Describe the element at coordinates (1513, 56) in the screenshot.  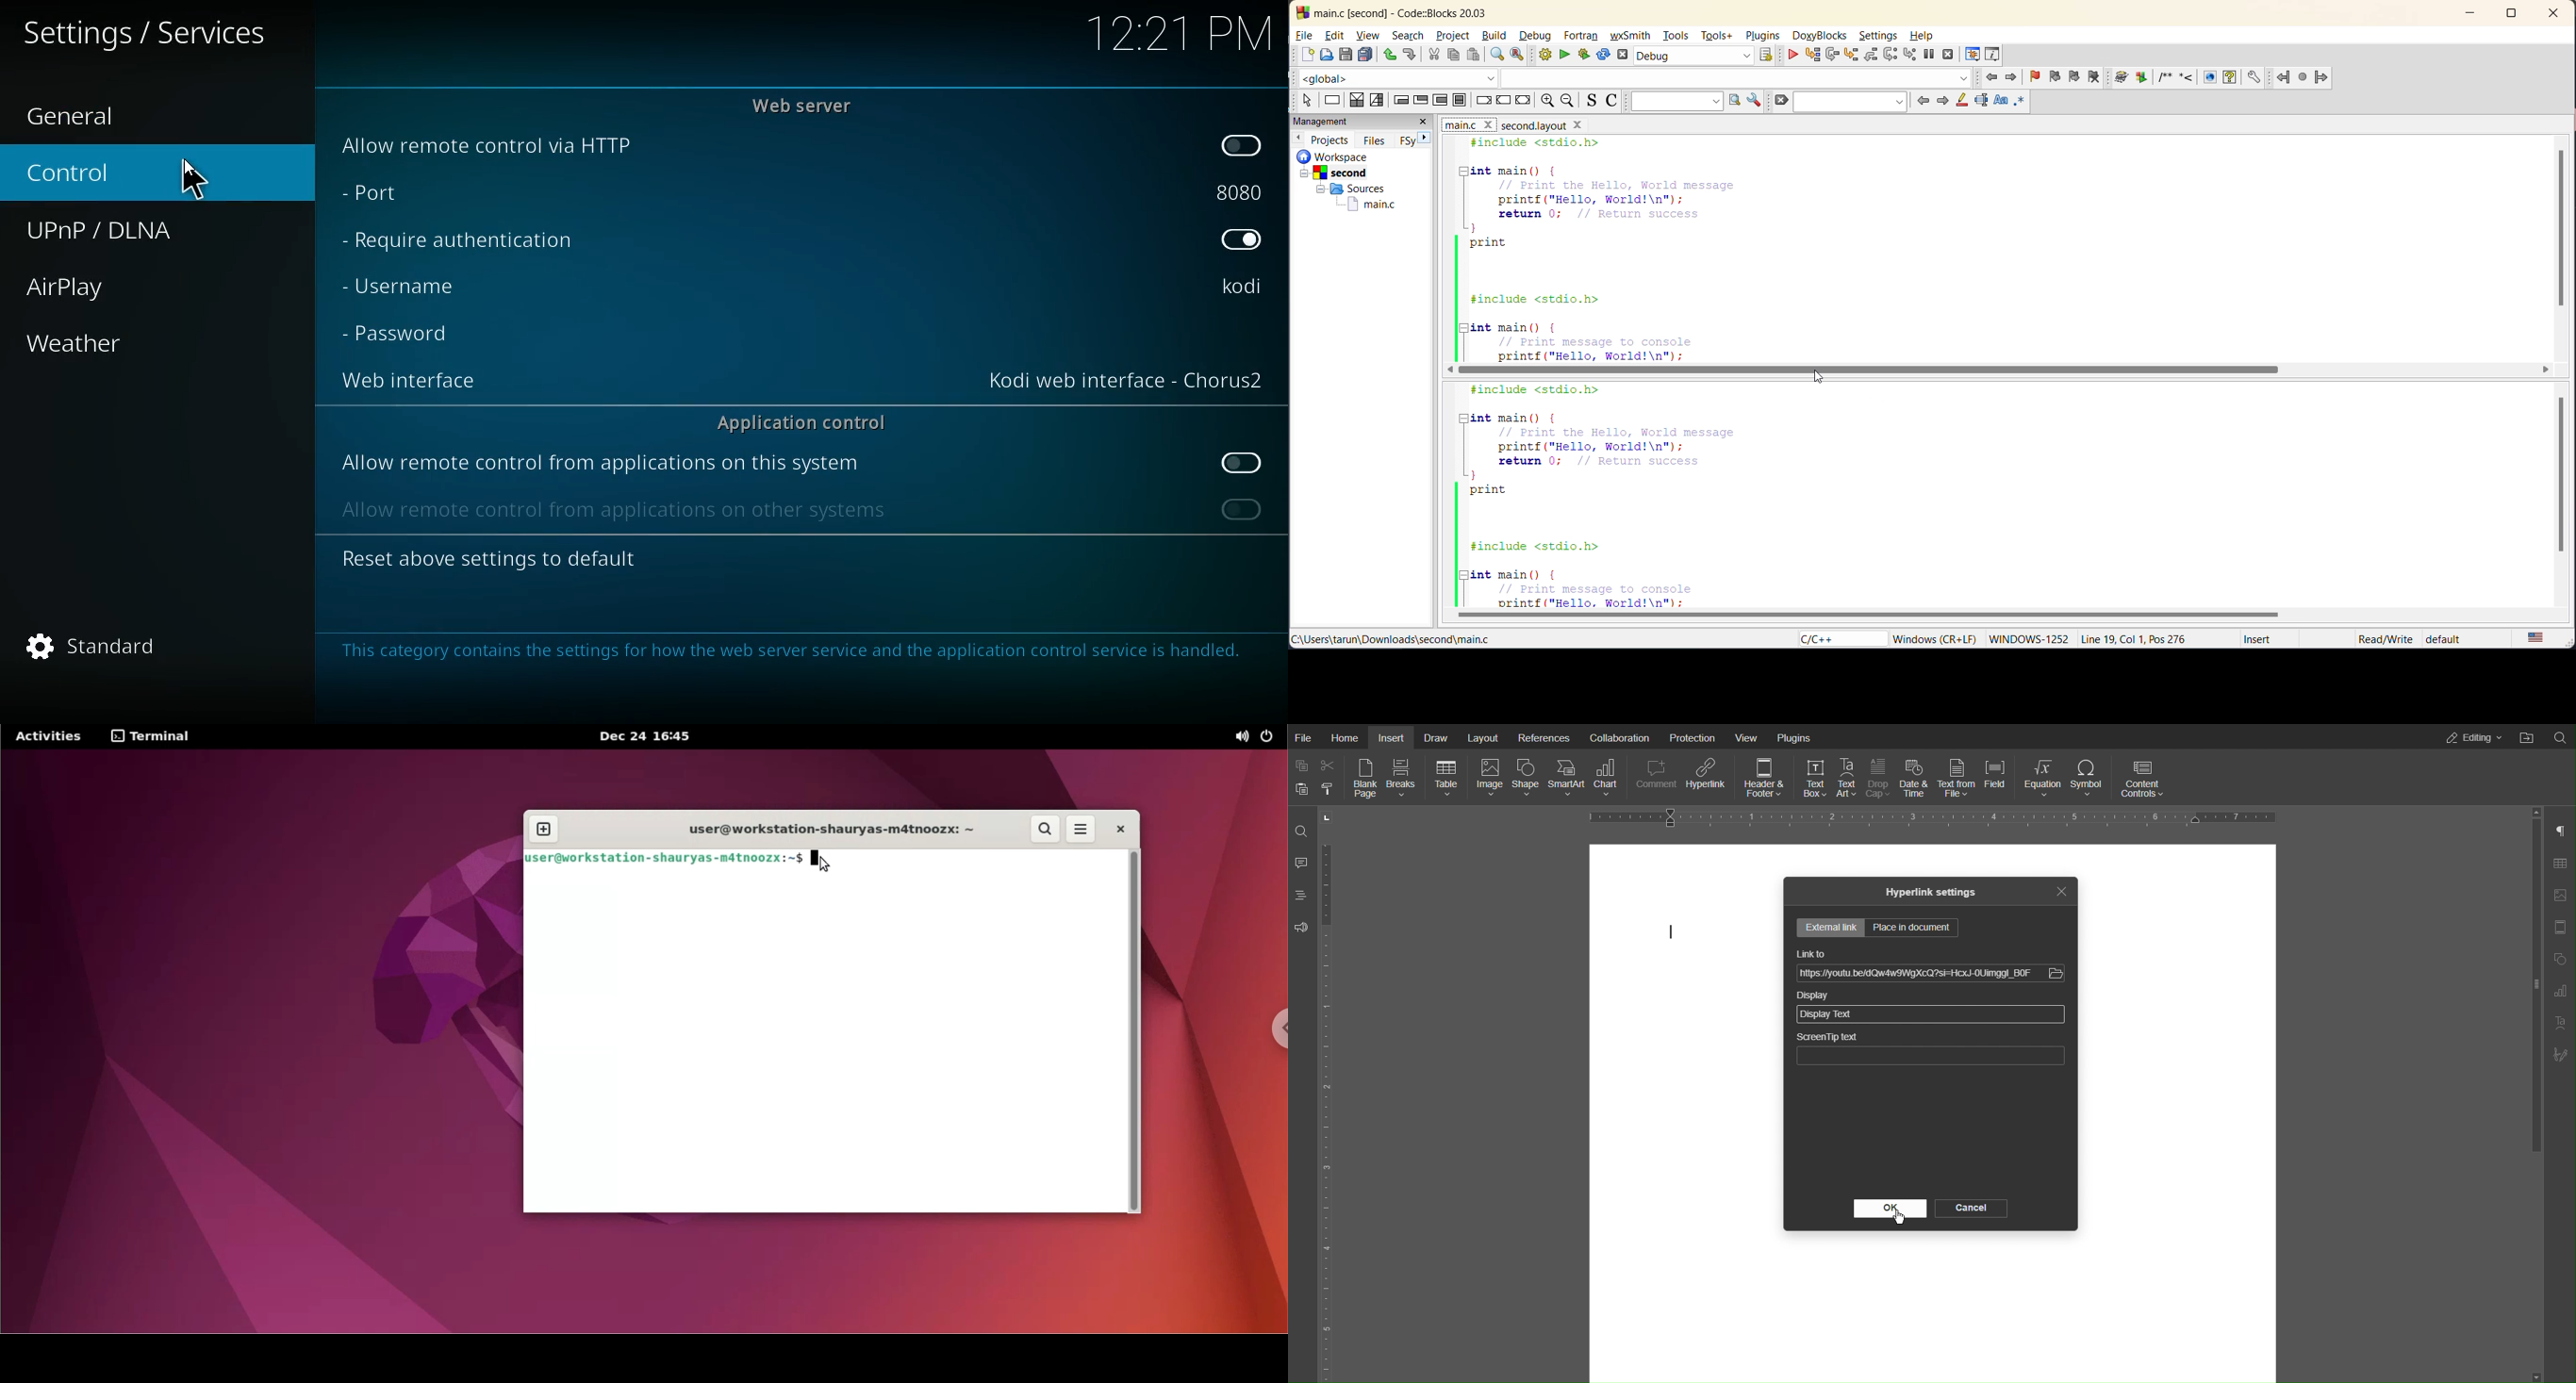
I see `replace` at that location.